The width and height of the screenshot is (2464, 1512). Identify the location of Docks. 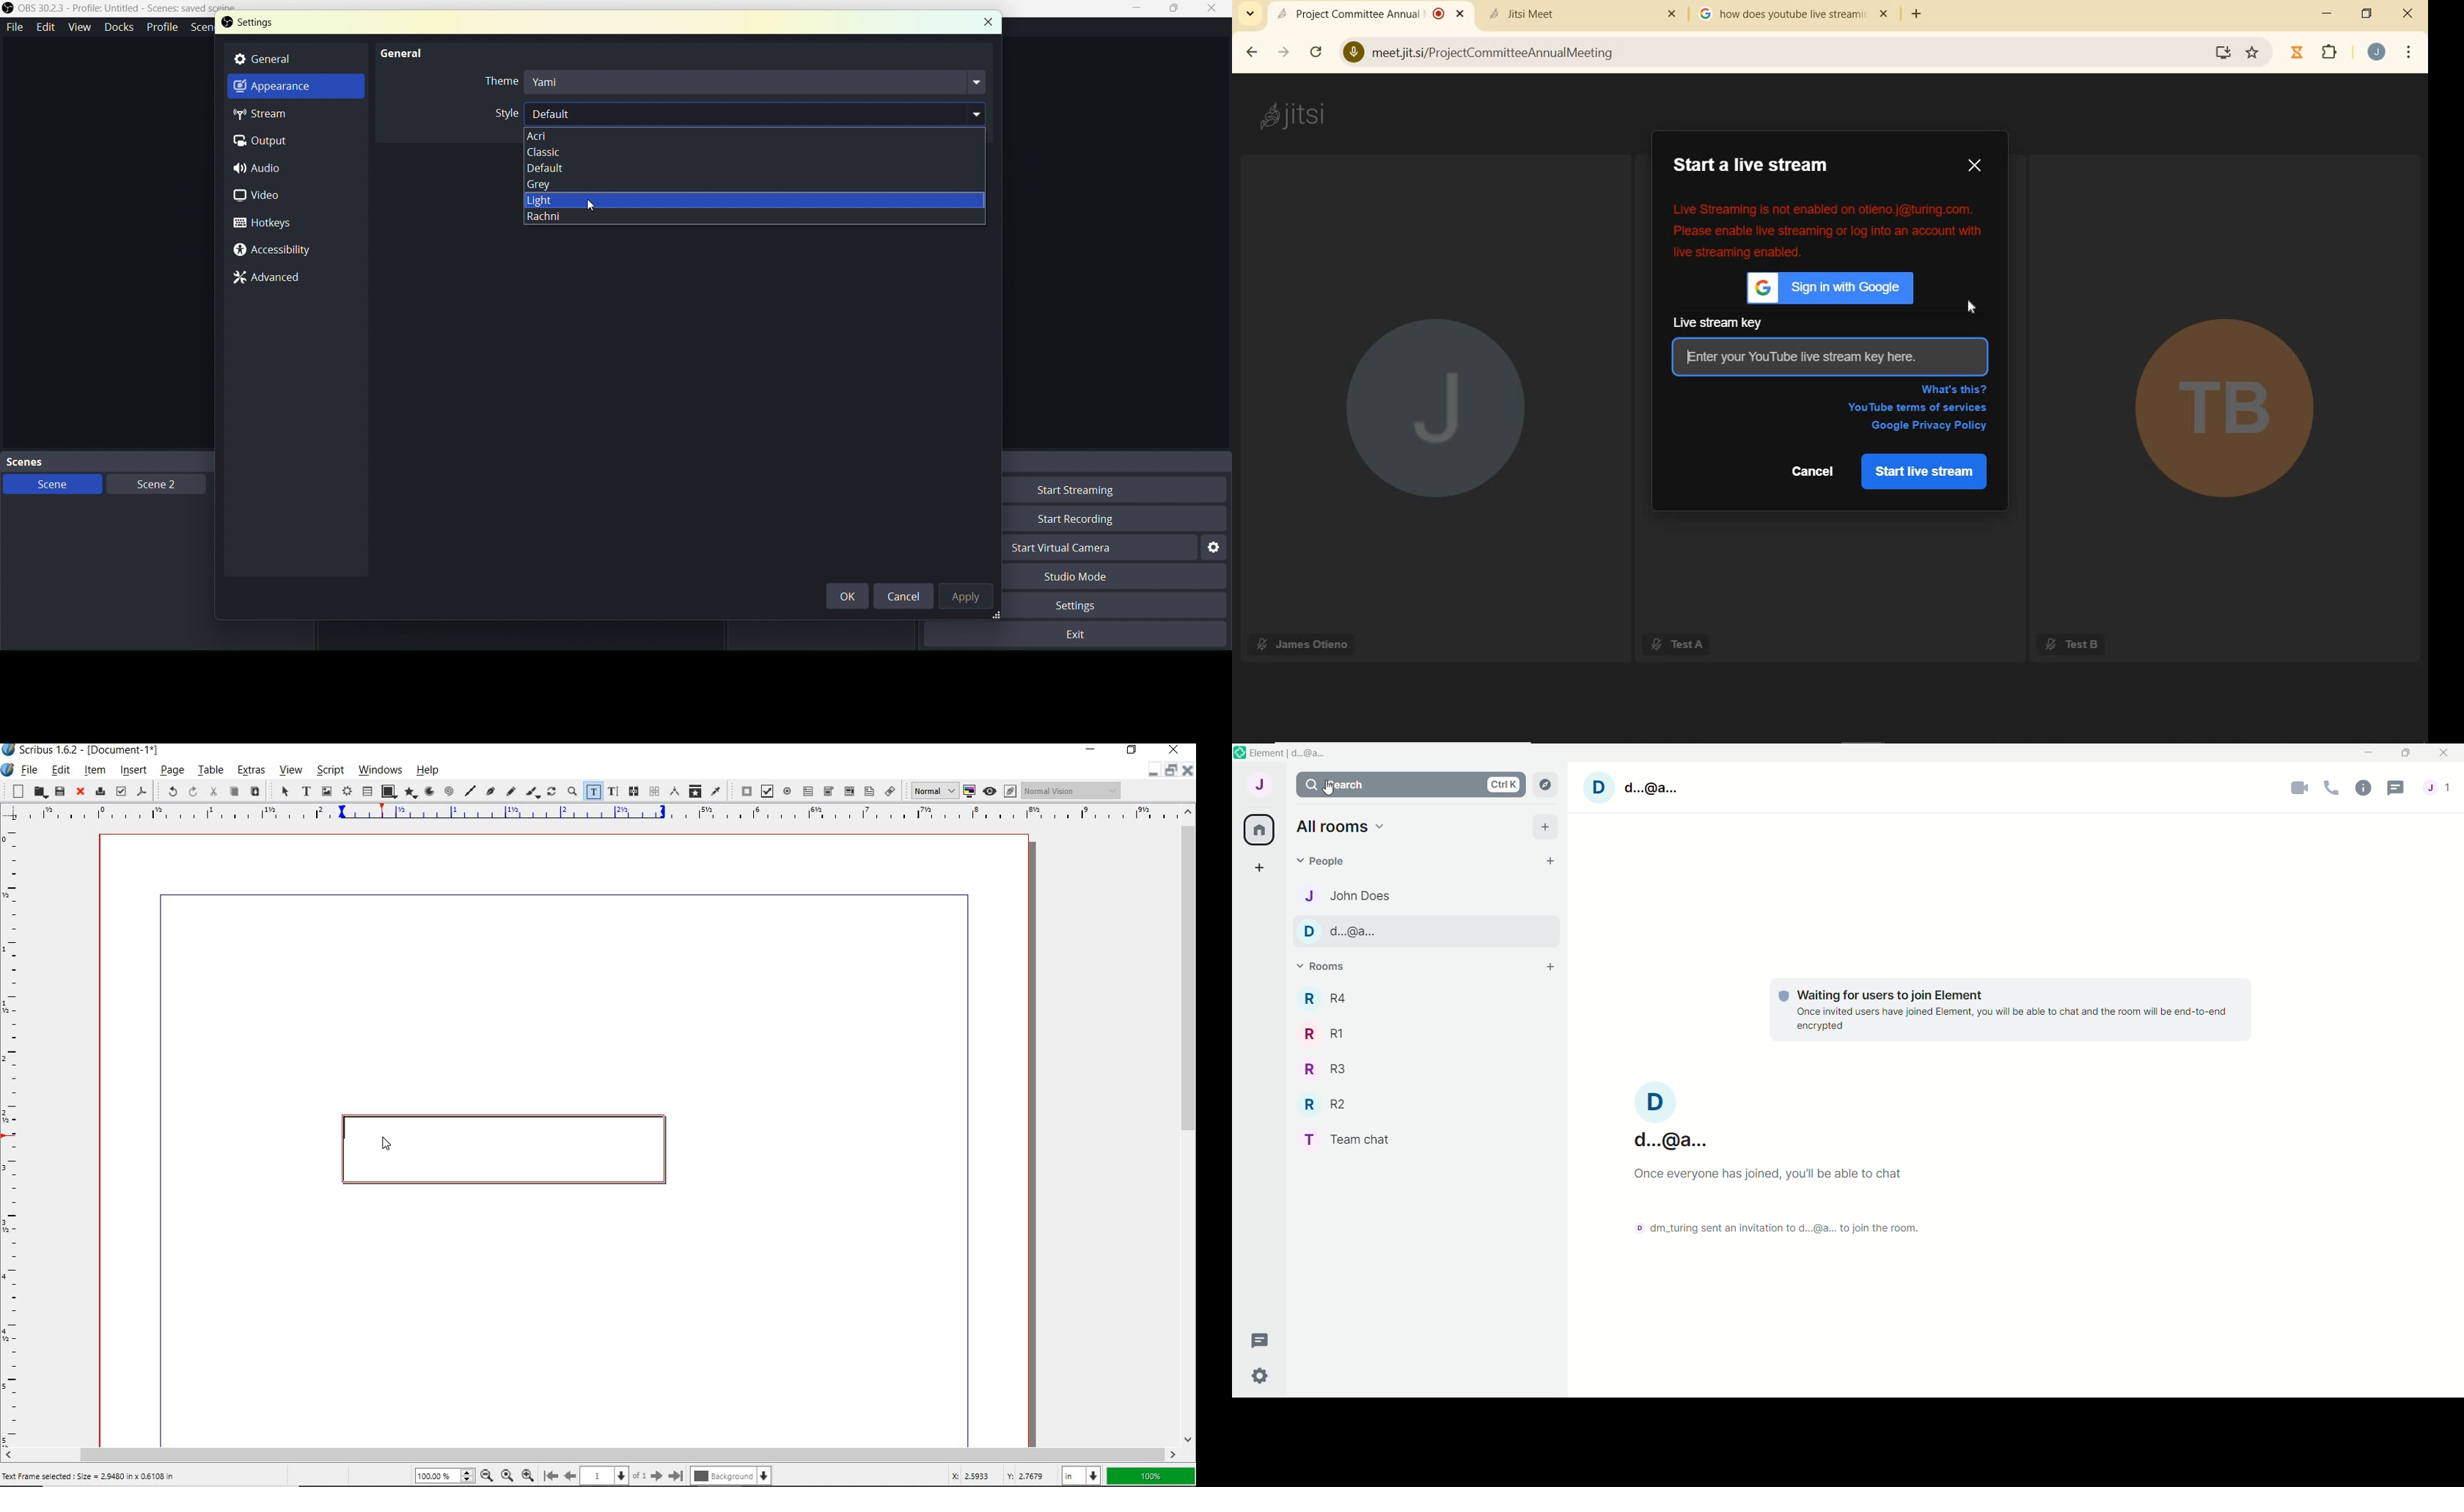
(117, 26).